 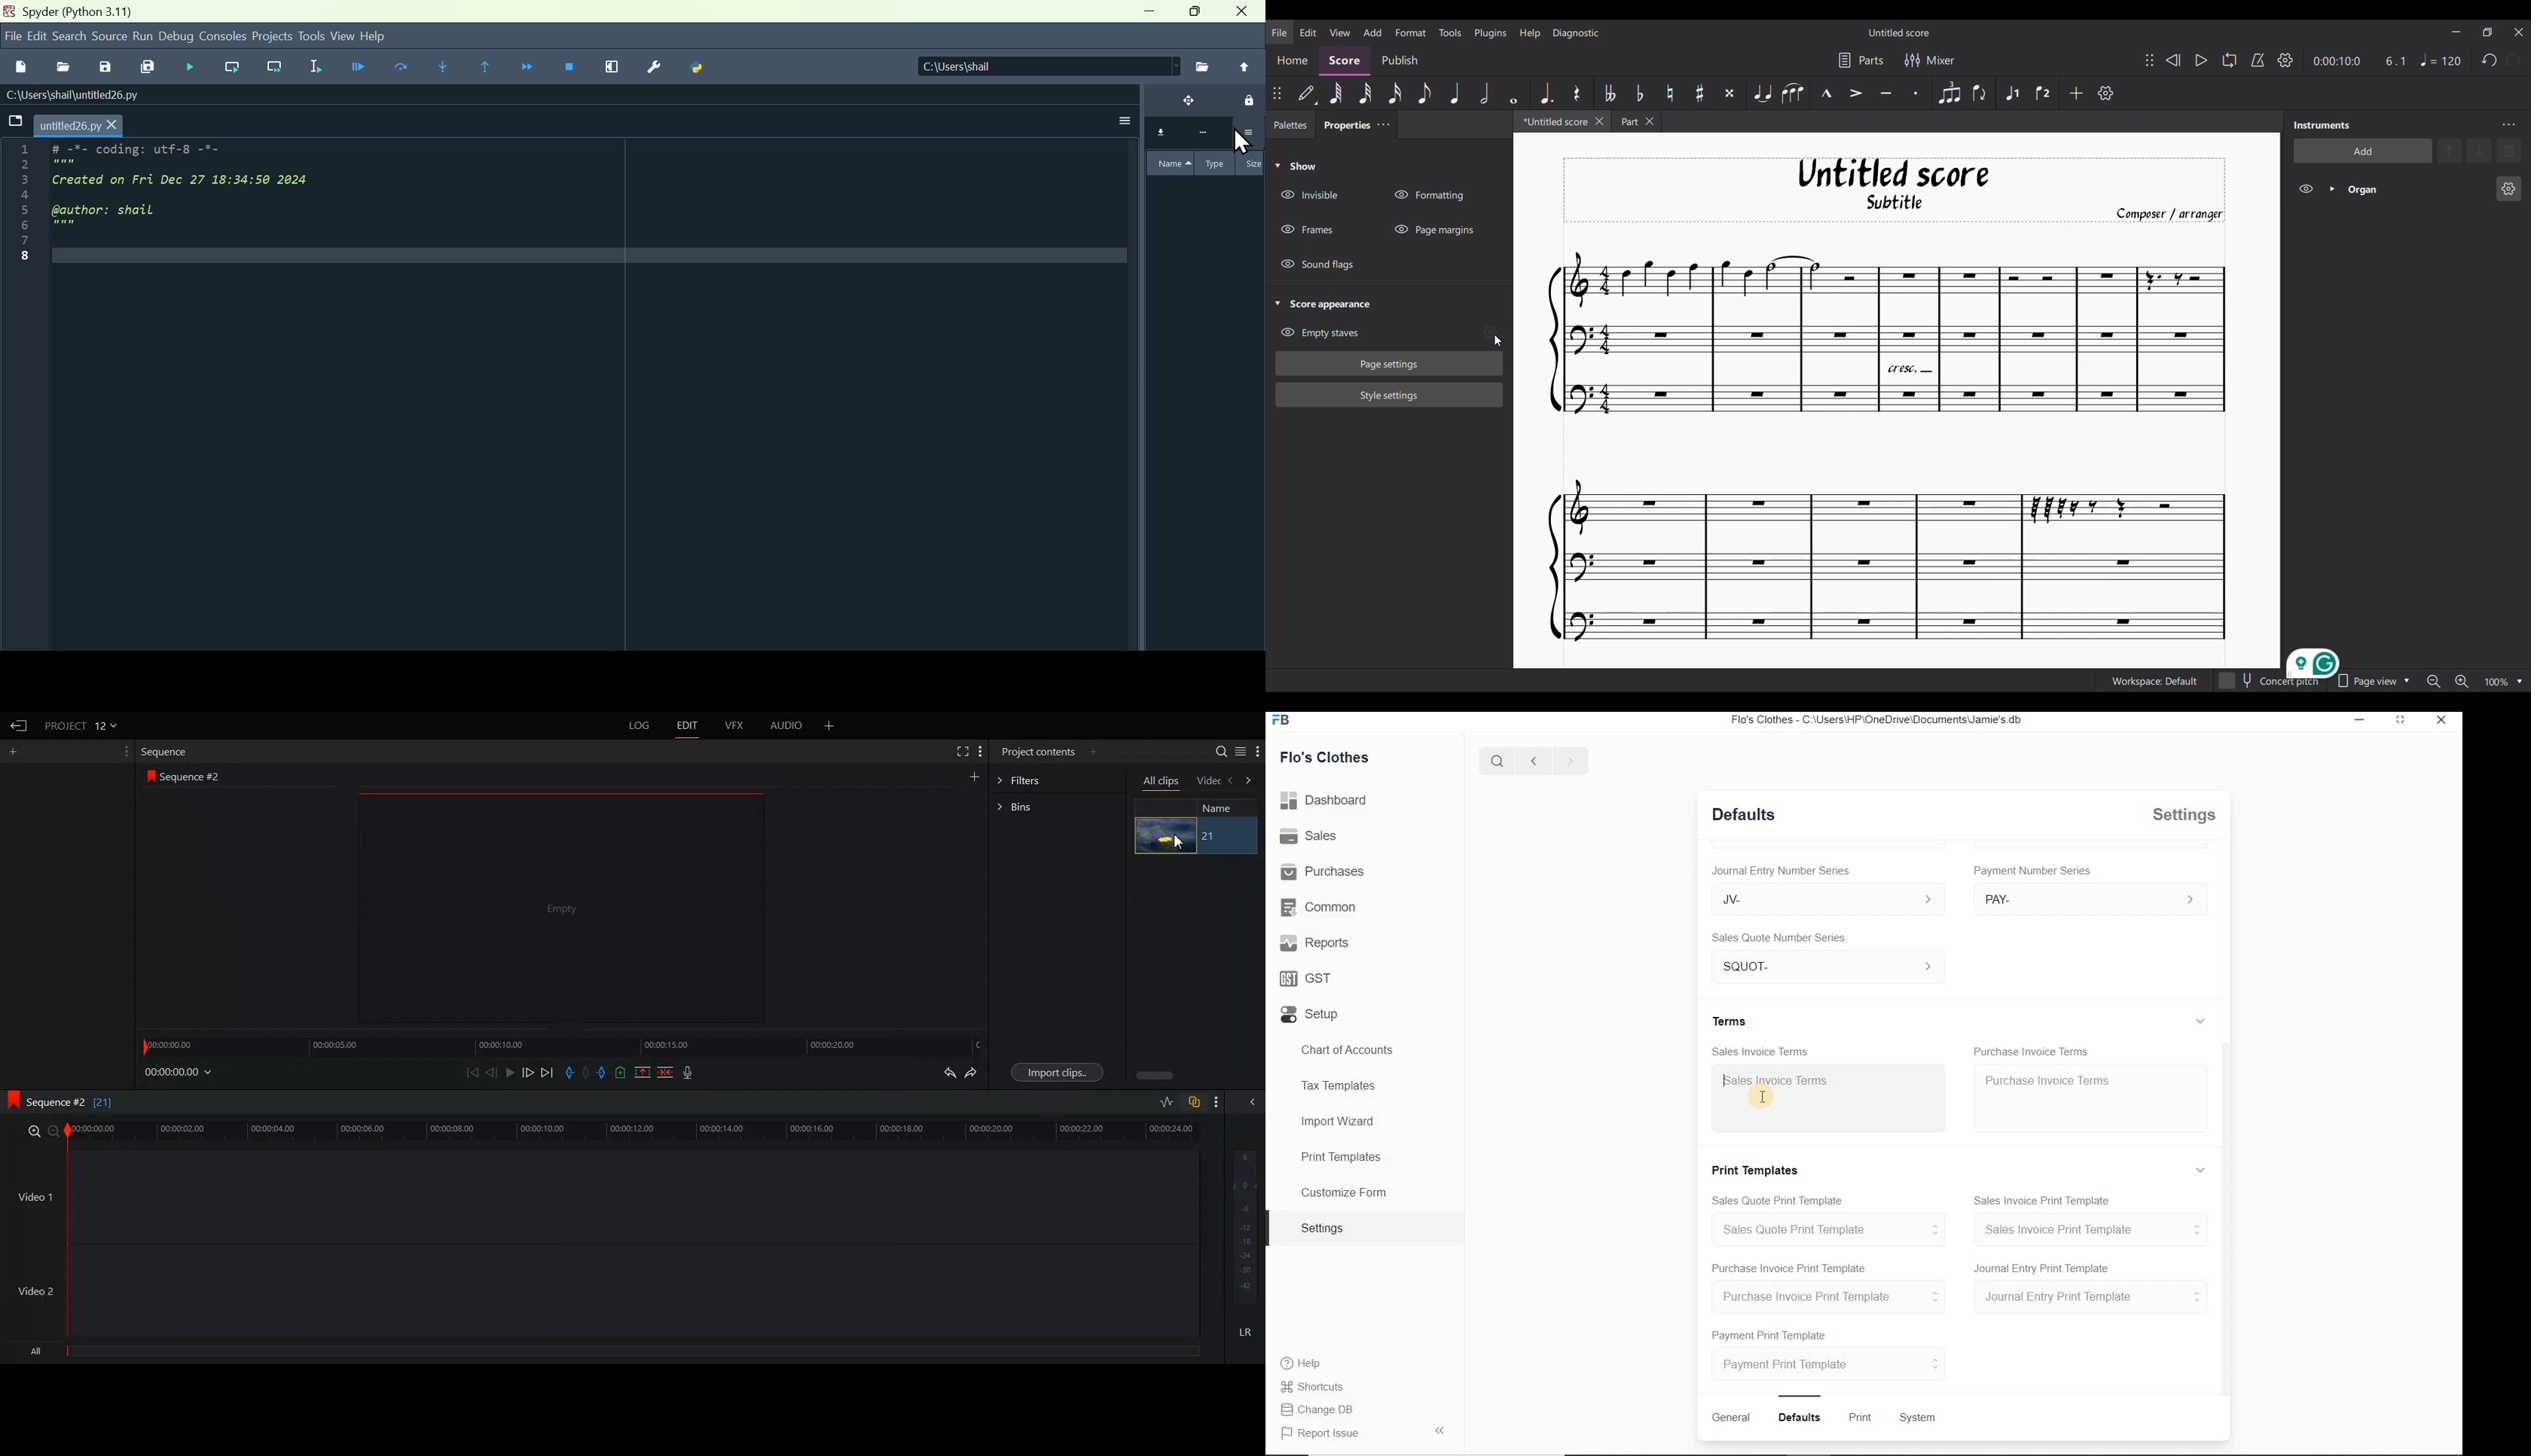 I want to click on Dashboard, so click(x=1328, y=802).